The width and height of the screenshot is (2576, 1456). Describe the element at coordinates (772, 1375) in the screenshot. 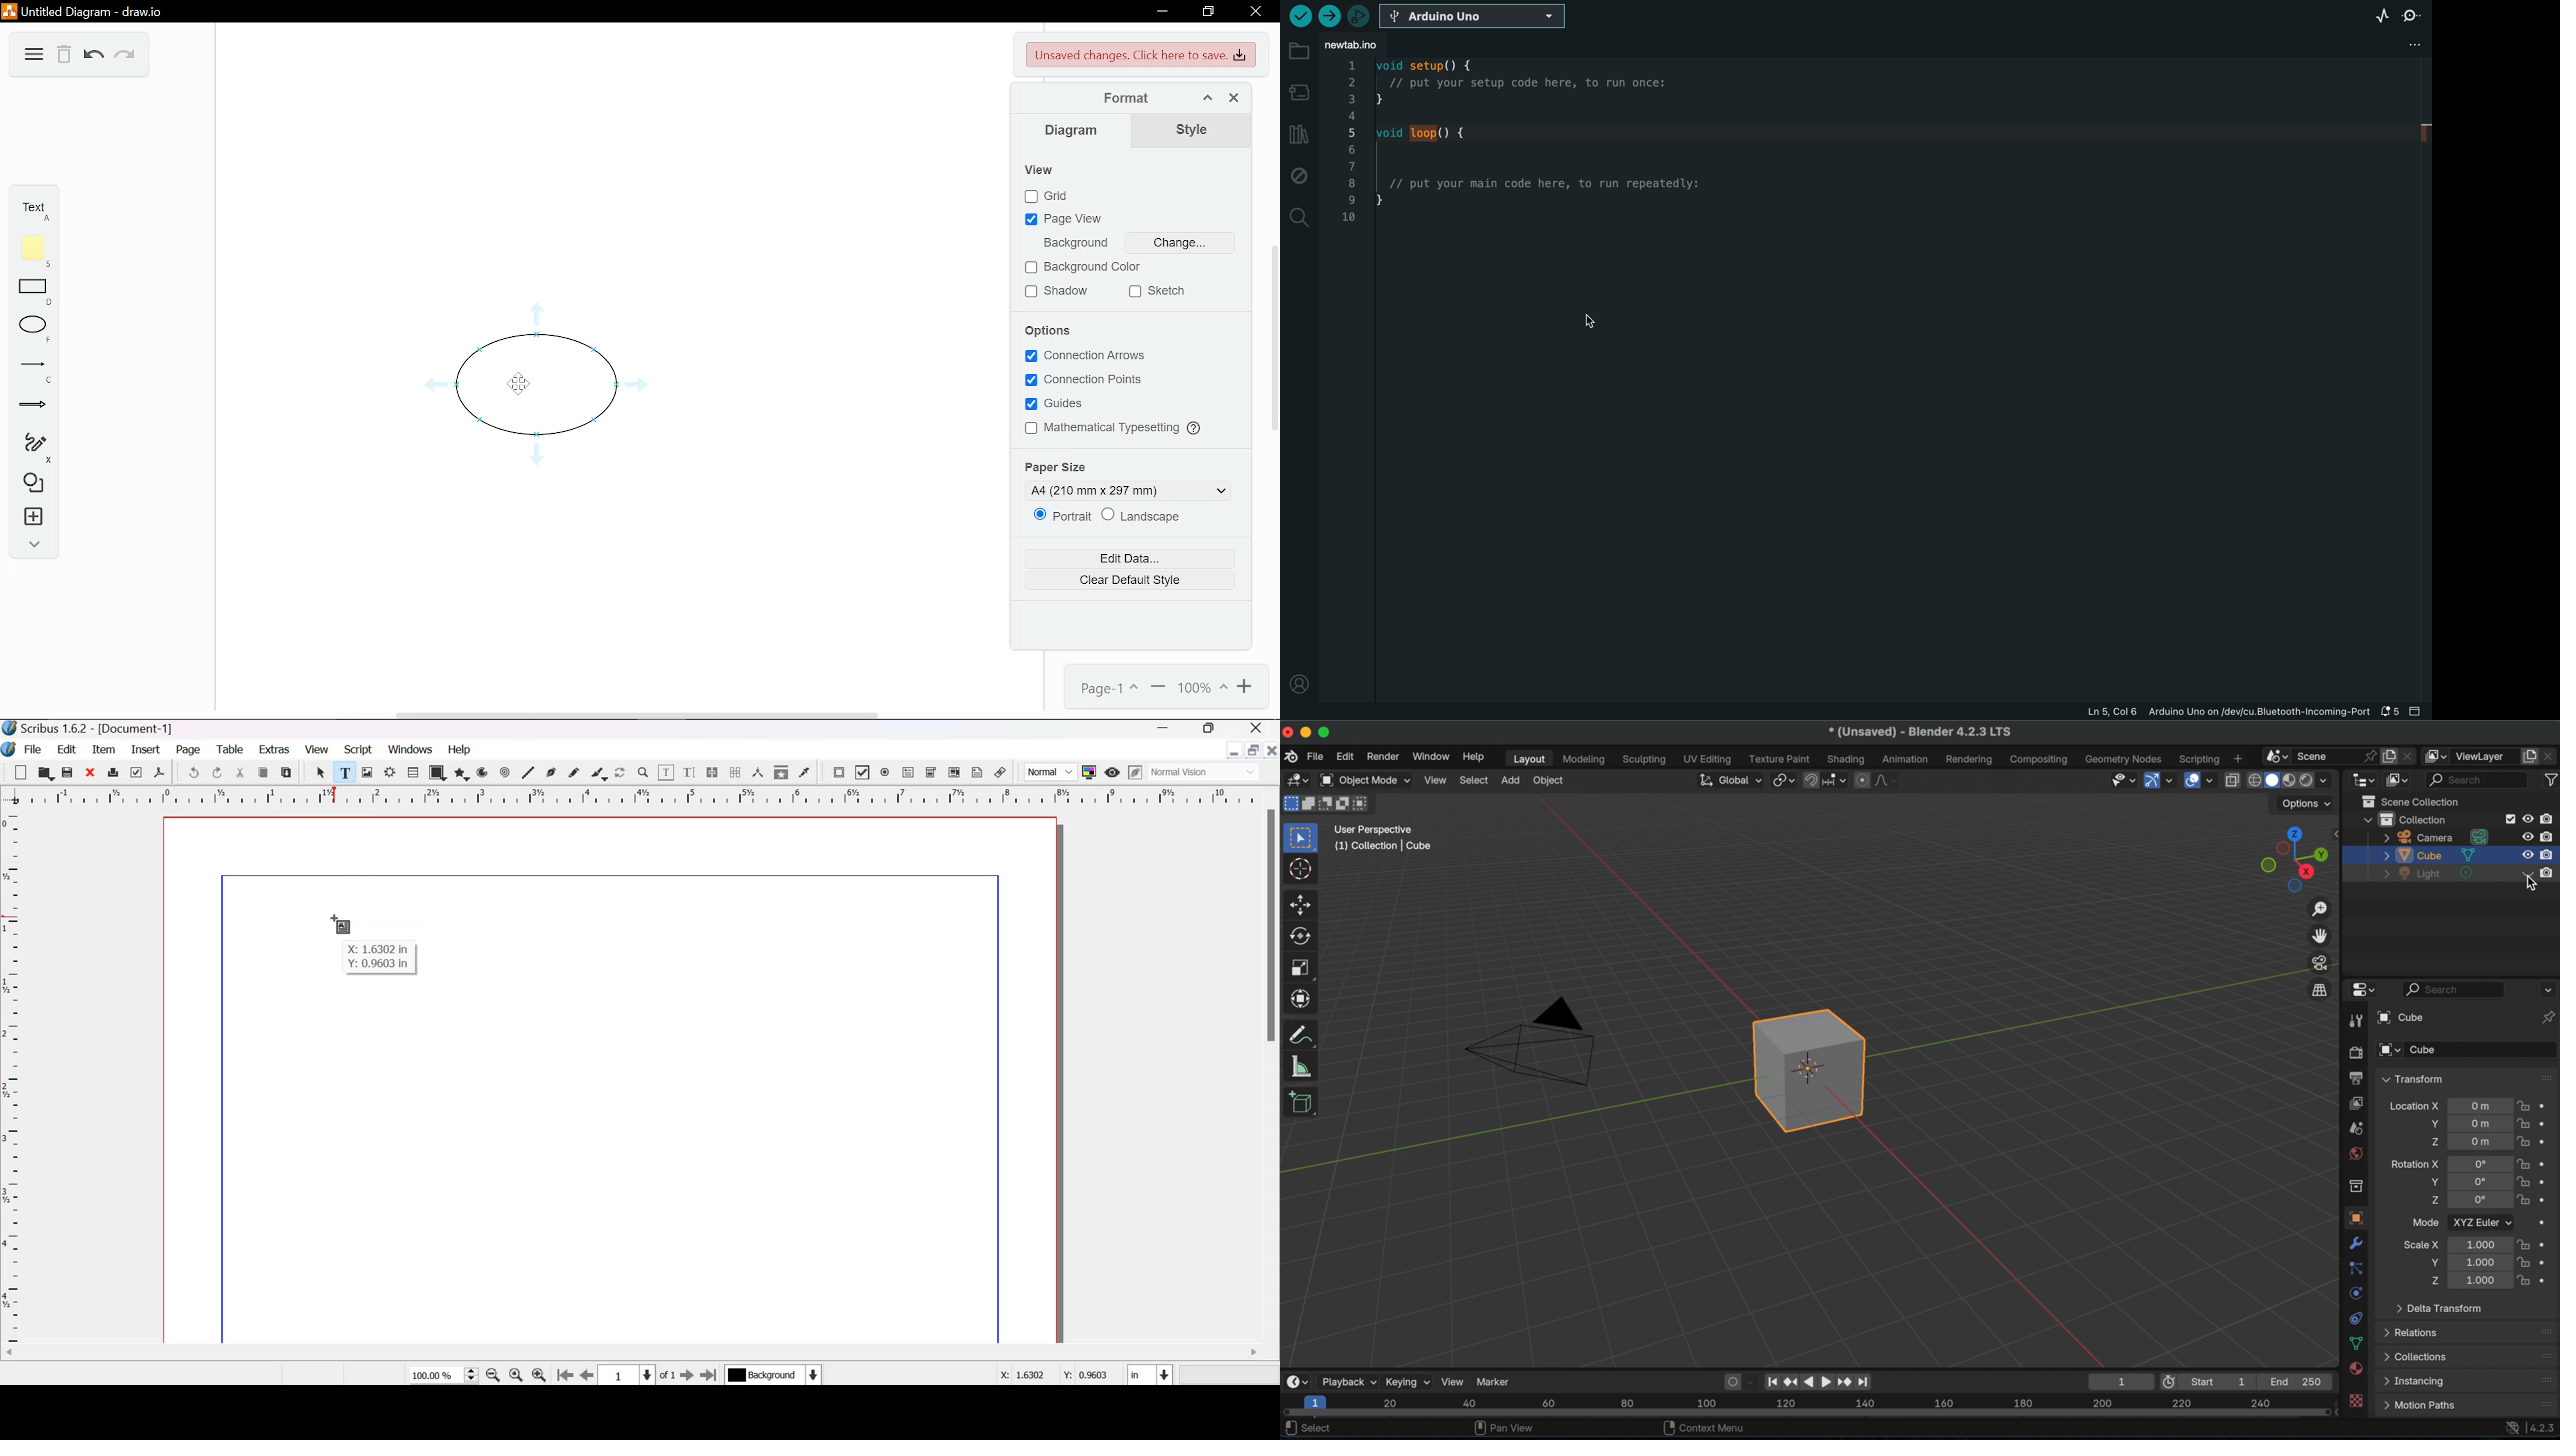

I see `Select the current layer` at that location.